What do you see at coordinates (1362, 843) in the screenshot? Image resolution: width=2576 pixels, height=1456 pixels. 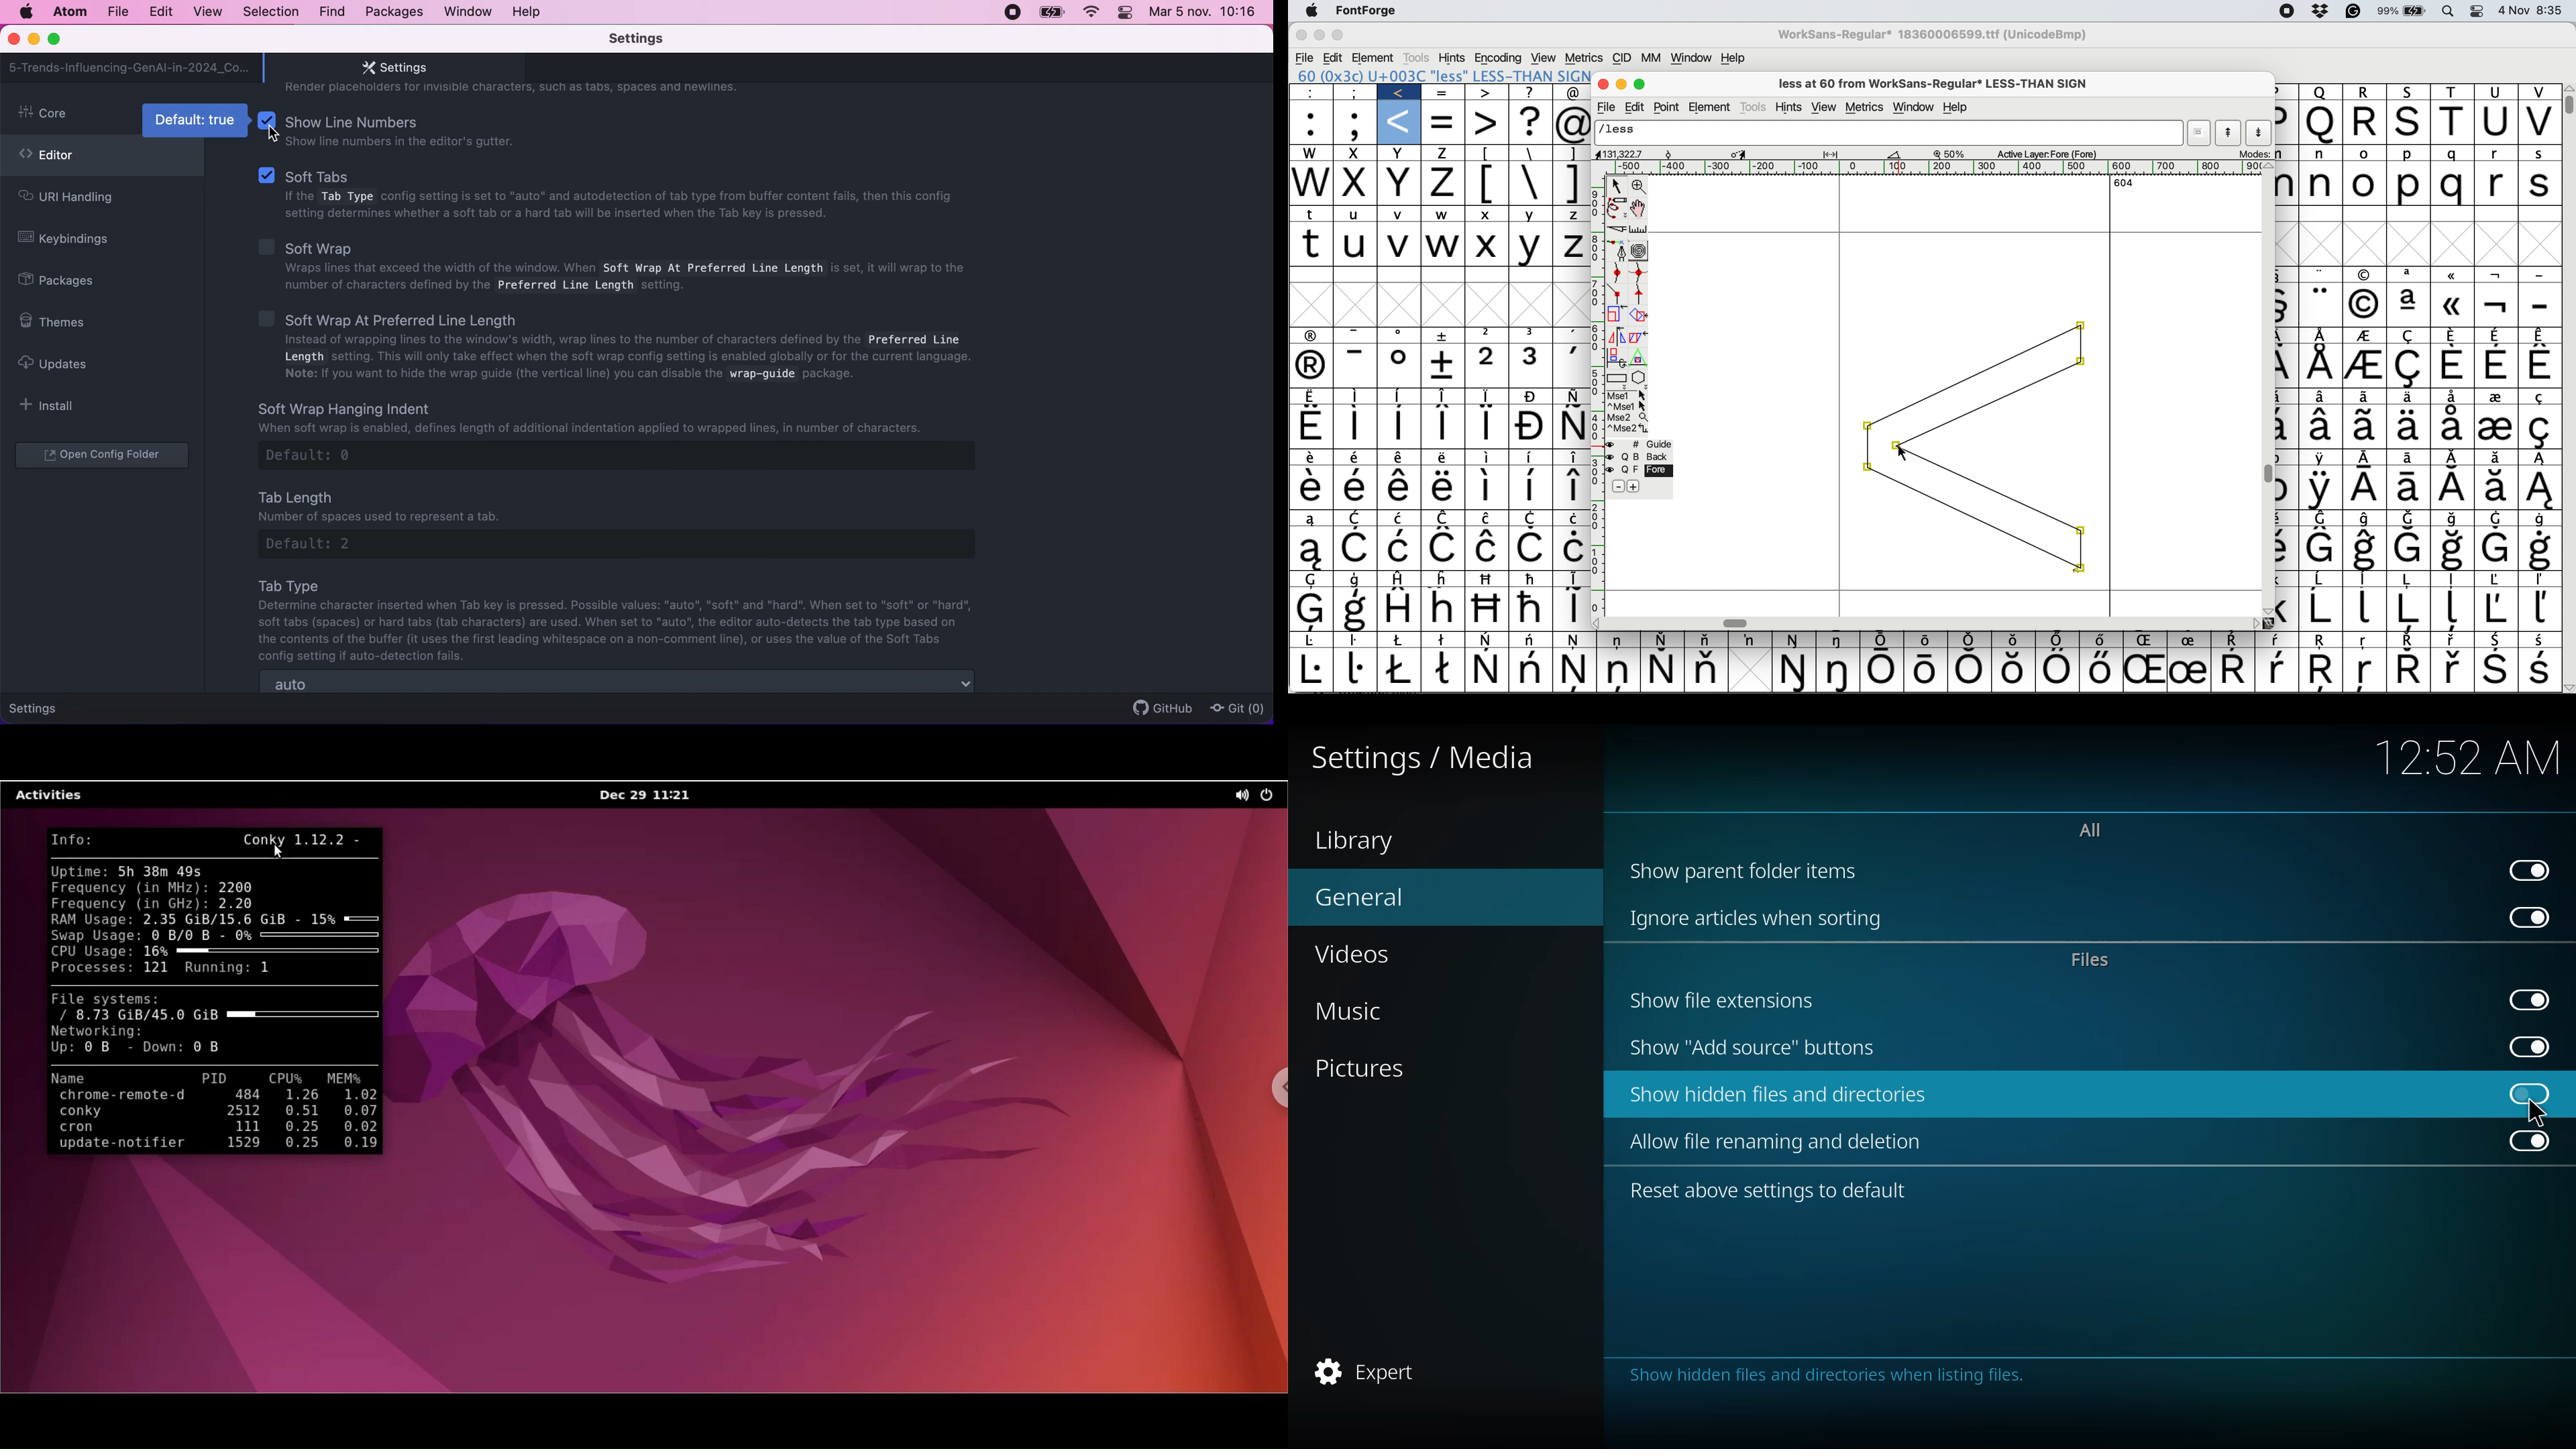 I see `library` at bounding box center [1362, 843].